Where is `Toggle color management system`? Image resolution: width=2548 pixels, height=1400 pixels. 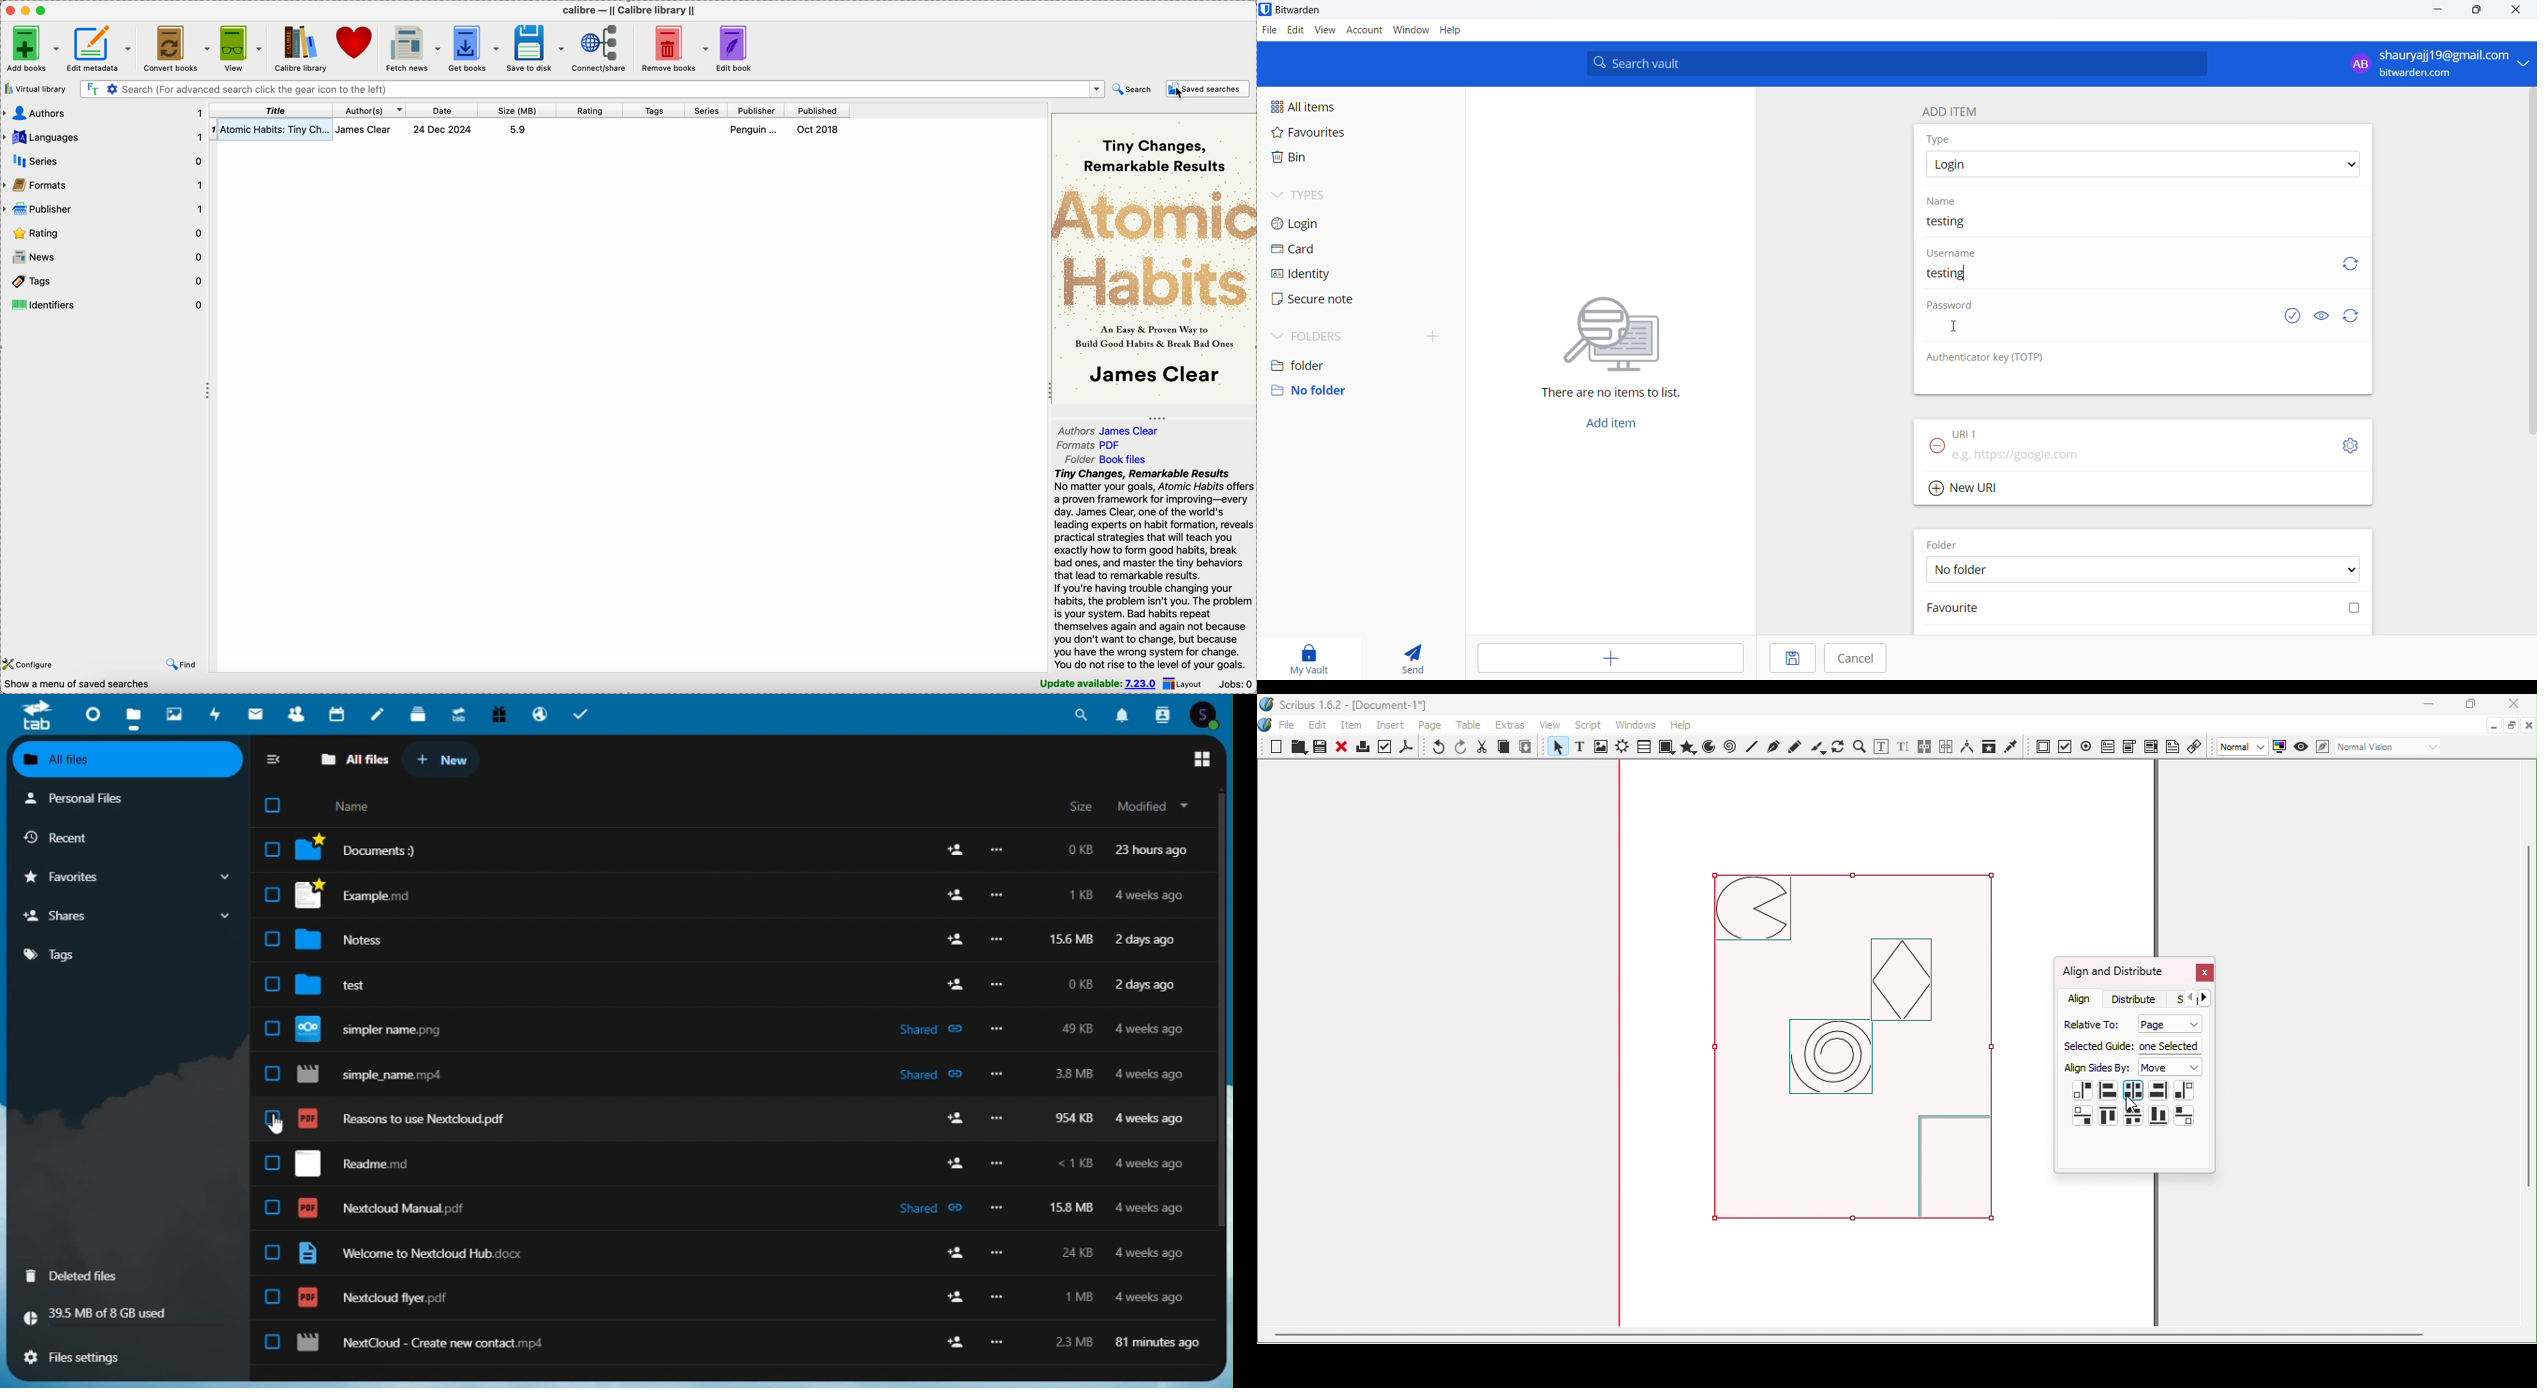
Toggle color management system is located at coordinates (2280, 746).